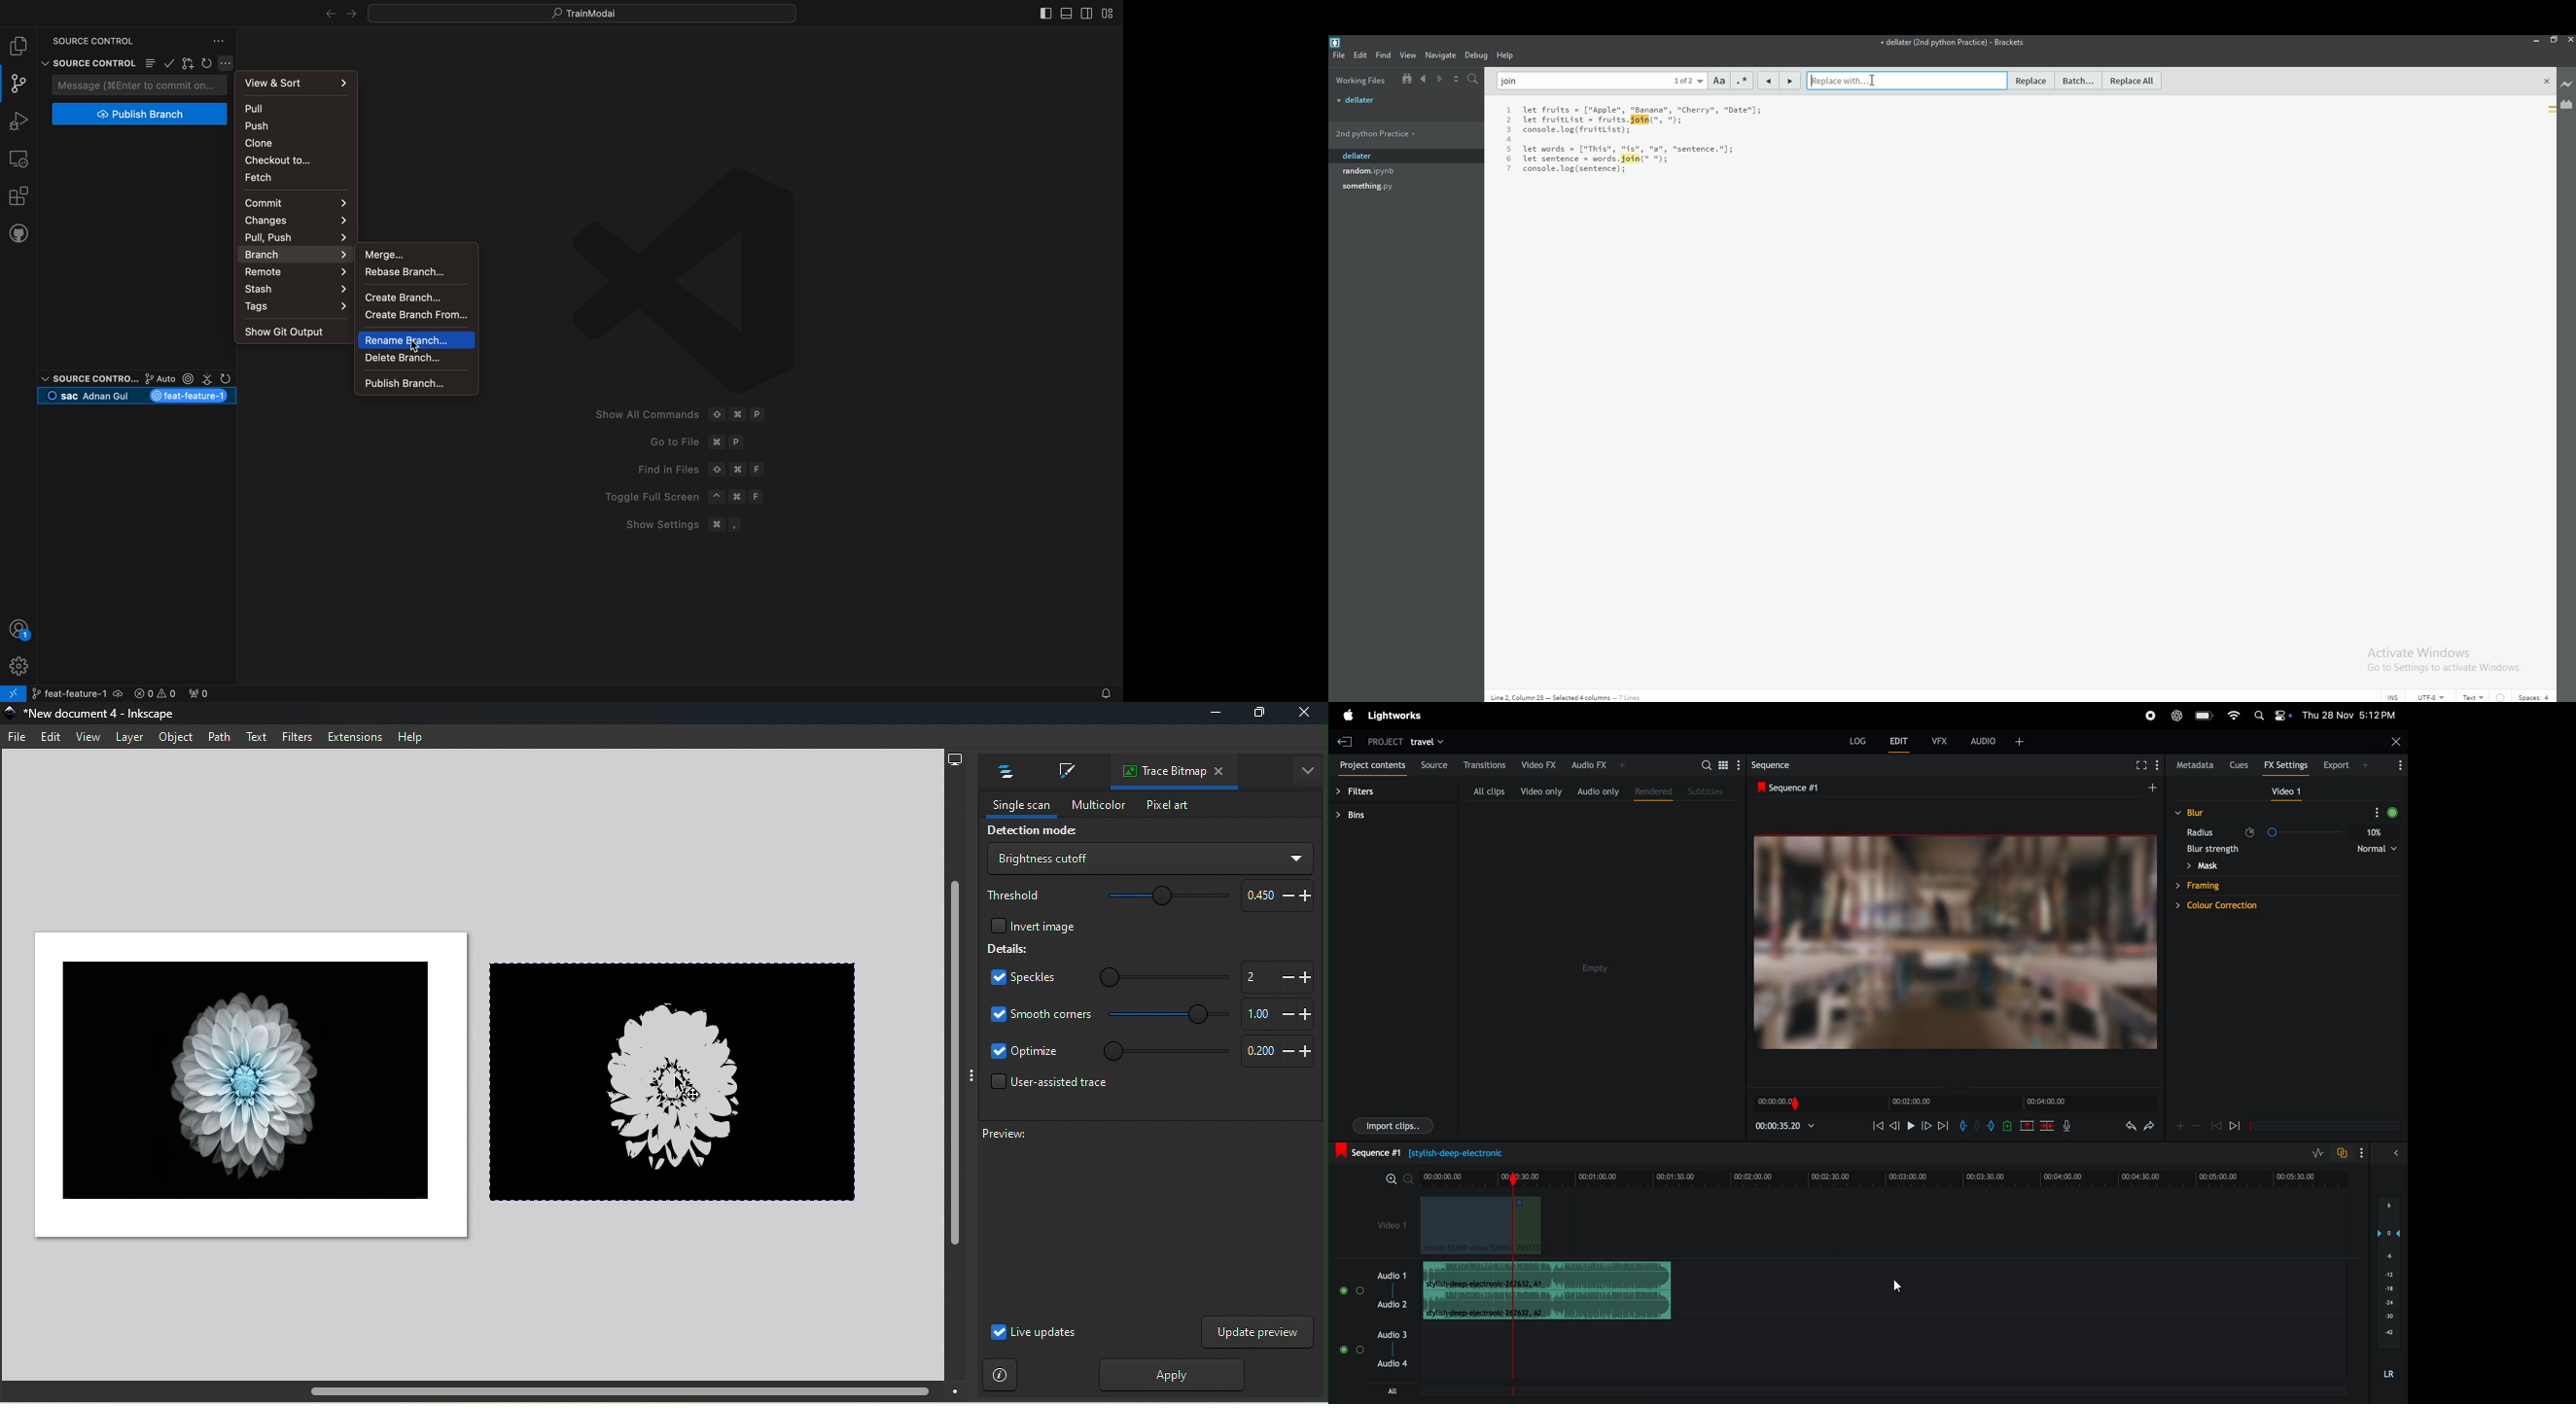  What do you see at coordinates (1342, 1350) in the screenshot?
I see `Toggle` at bounding box center [1342, 1350].